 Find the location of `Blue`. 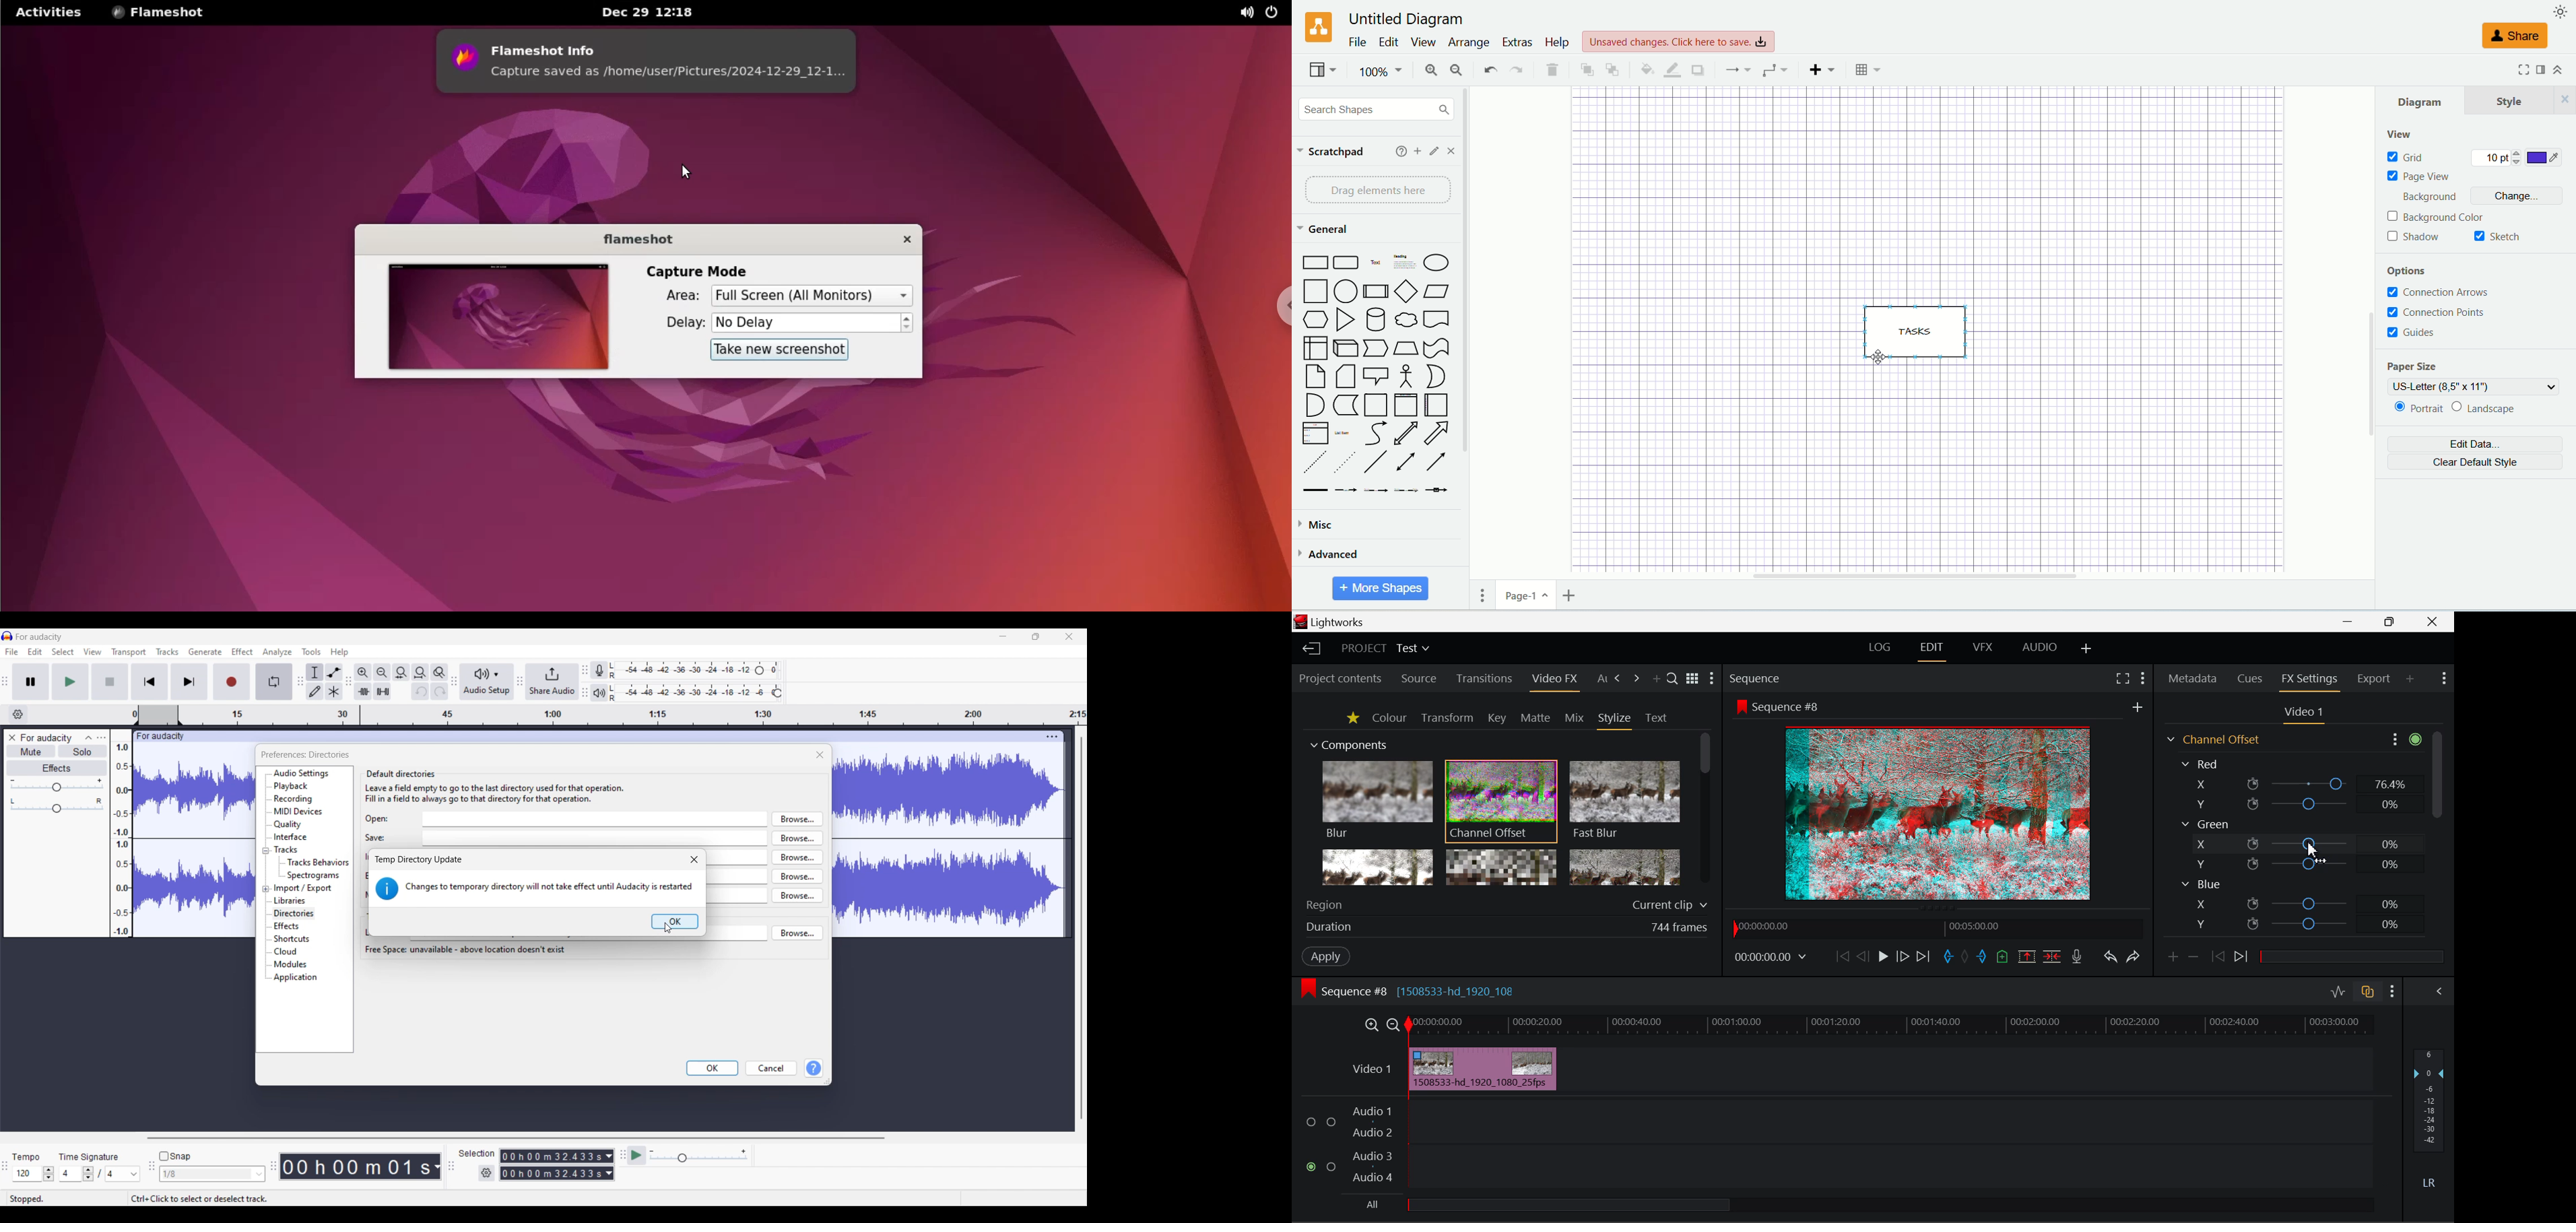

Blue is located at coordinates (2201, 885).